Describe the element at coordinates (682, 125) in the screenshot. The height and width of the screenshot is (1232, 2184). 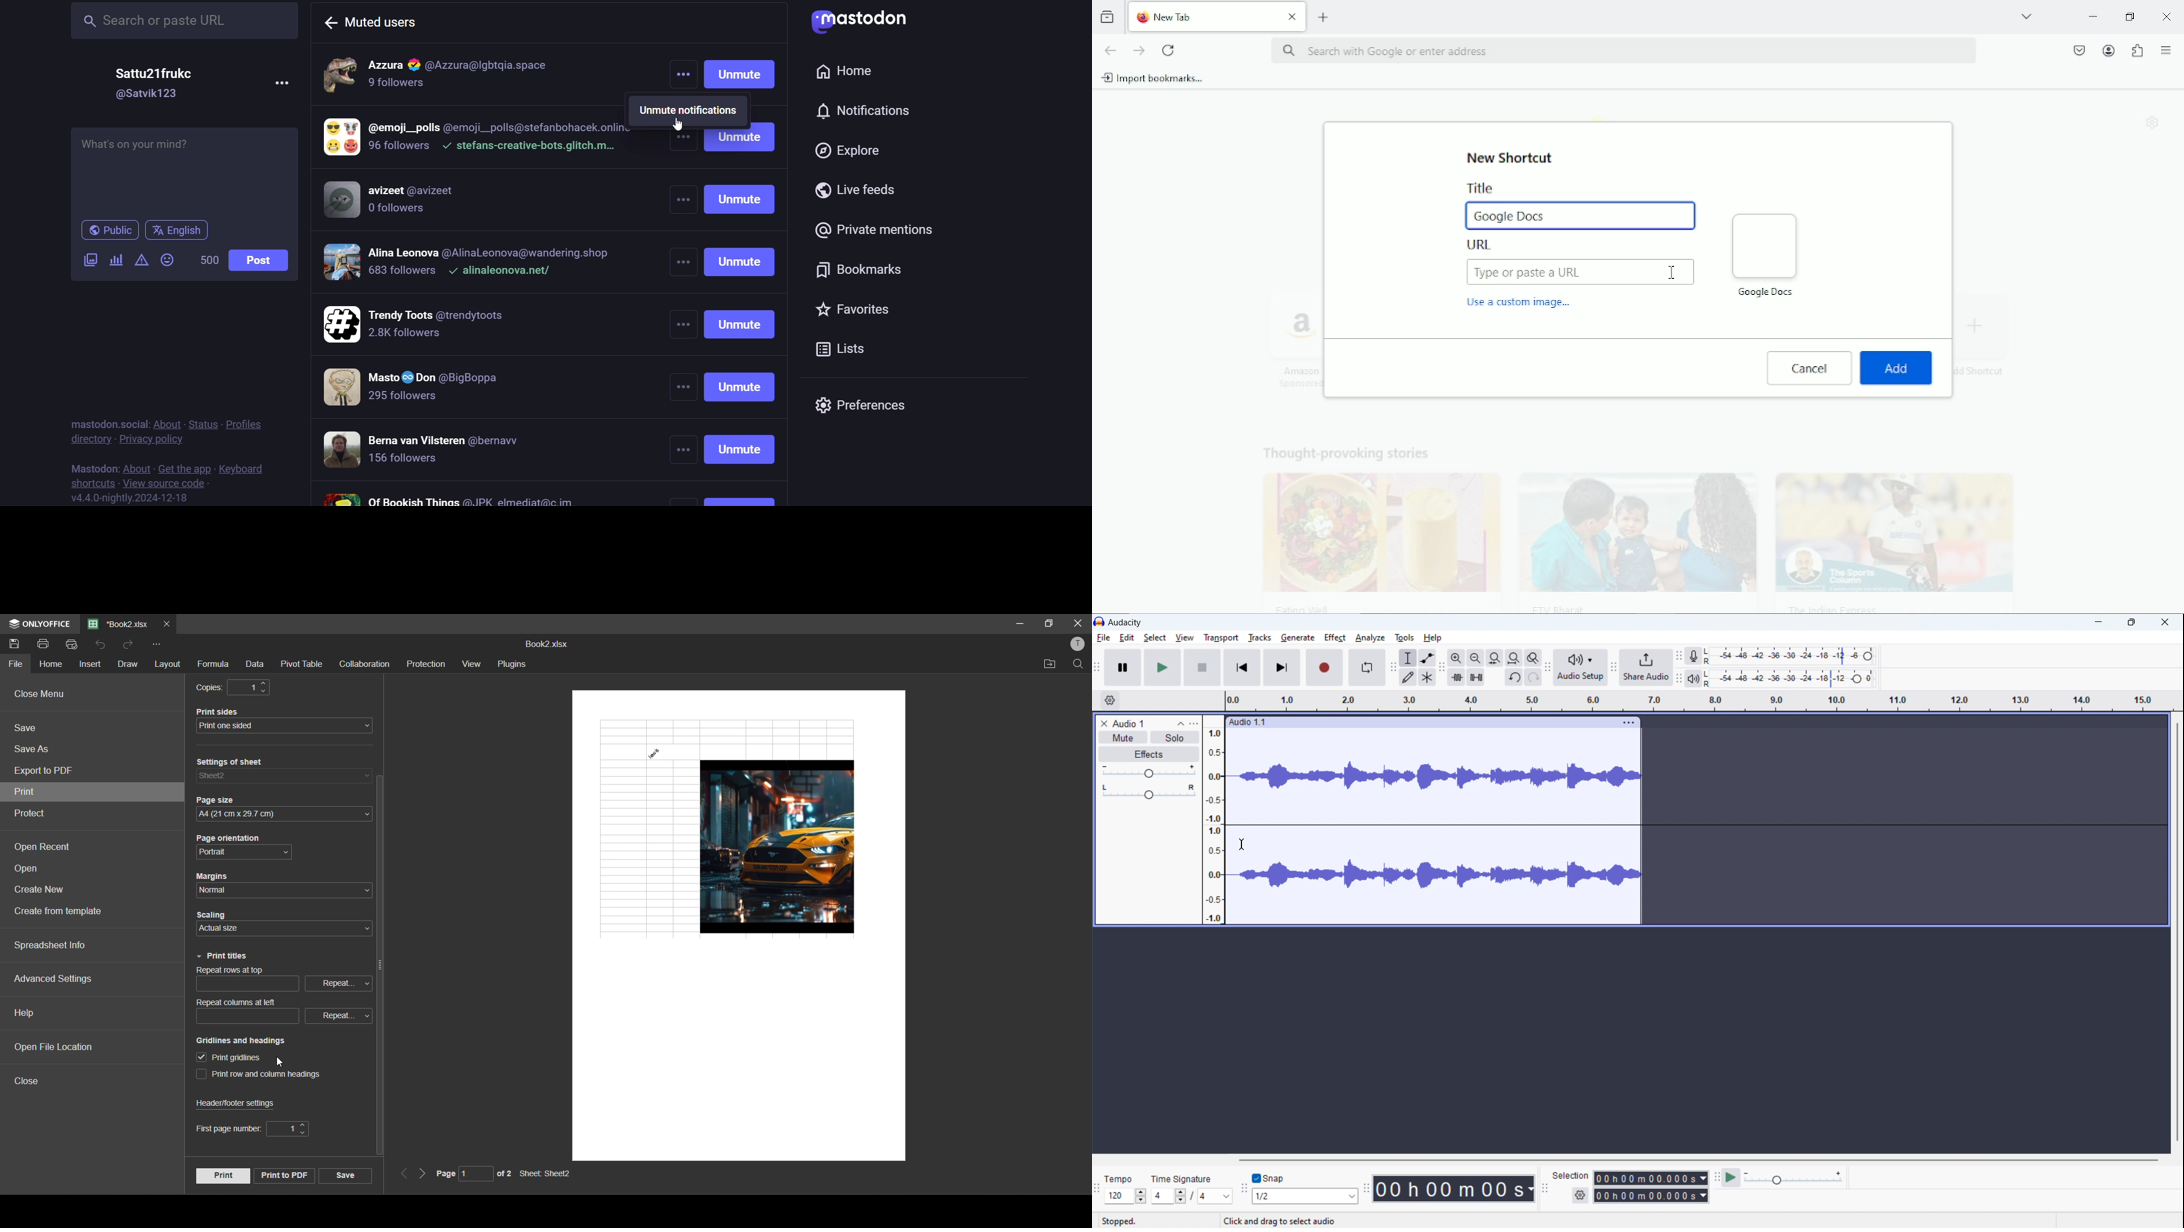
I see `cursor` at that location.